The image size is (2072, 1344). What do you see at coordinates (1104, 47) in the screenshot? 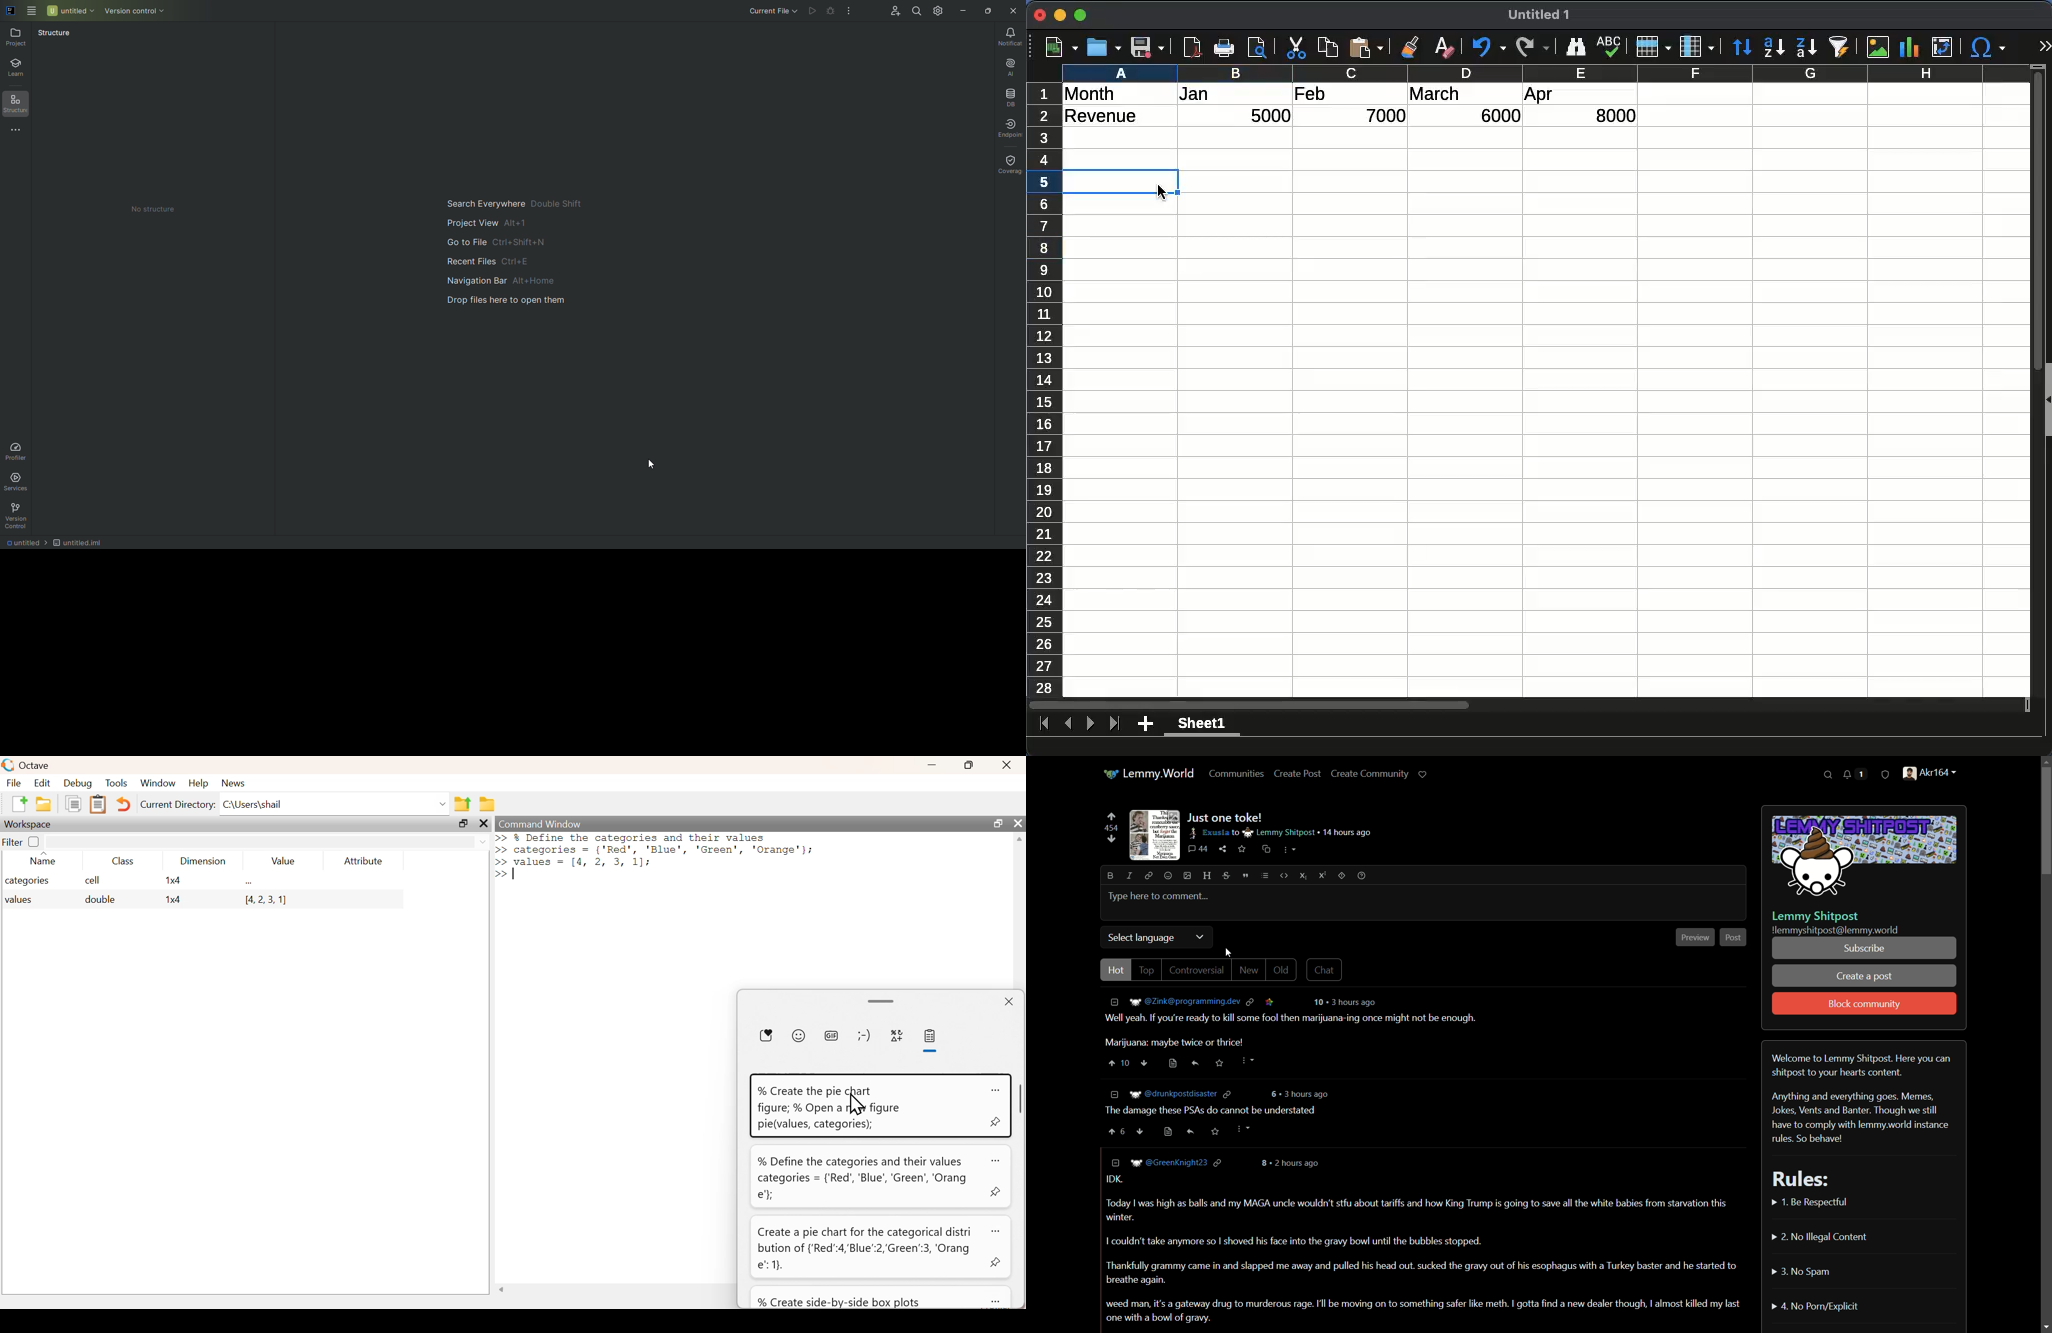
I see `open` at bounding box center [1104, 47].